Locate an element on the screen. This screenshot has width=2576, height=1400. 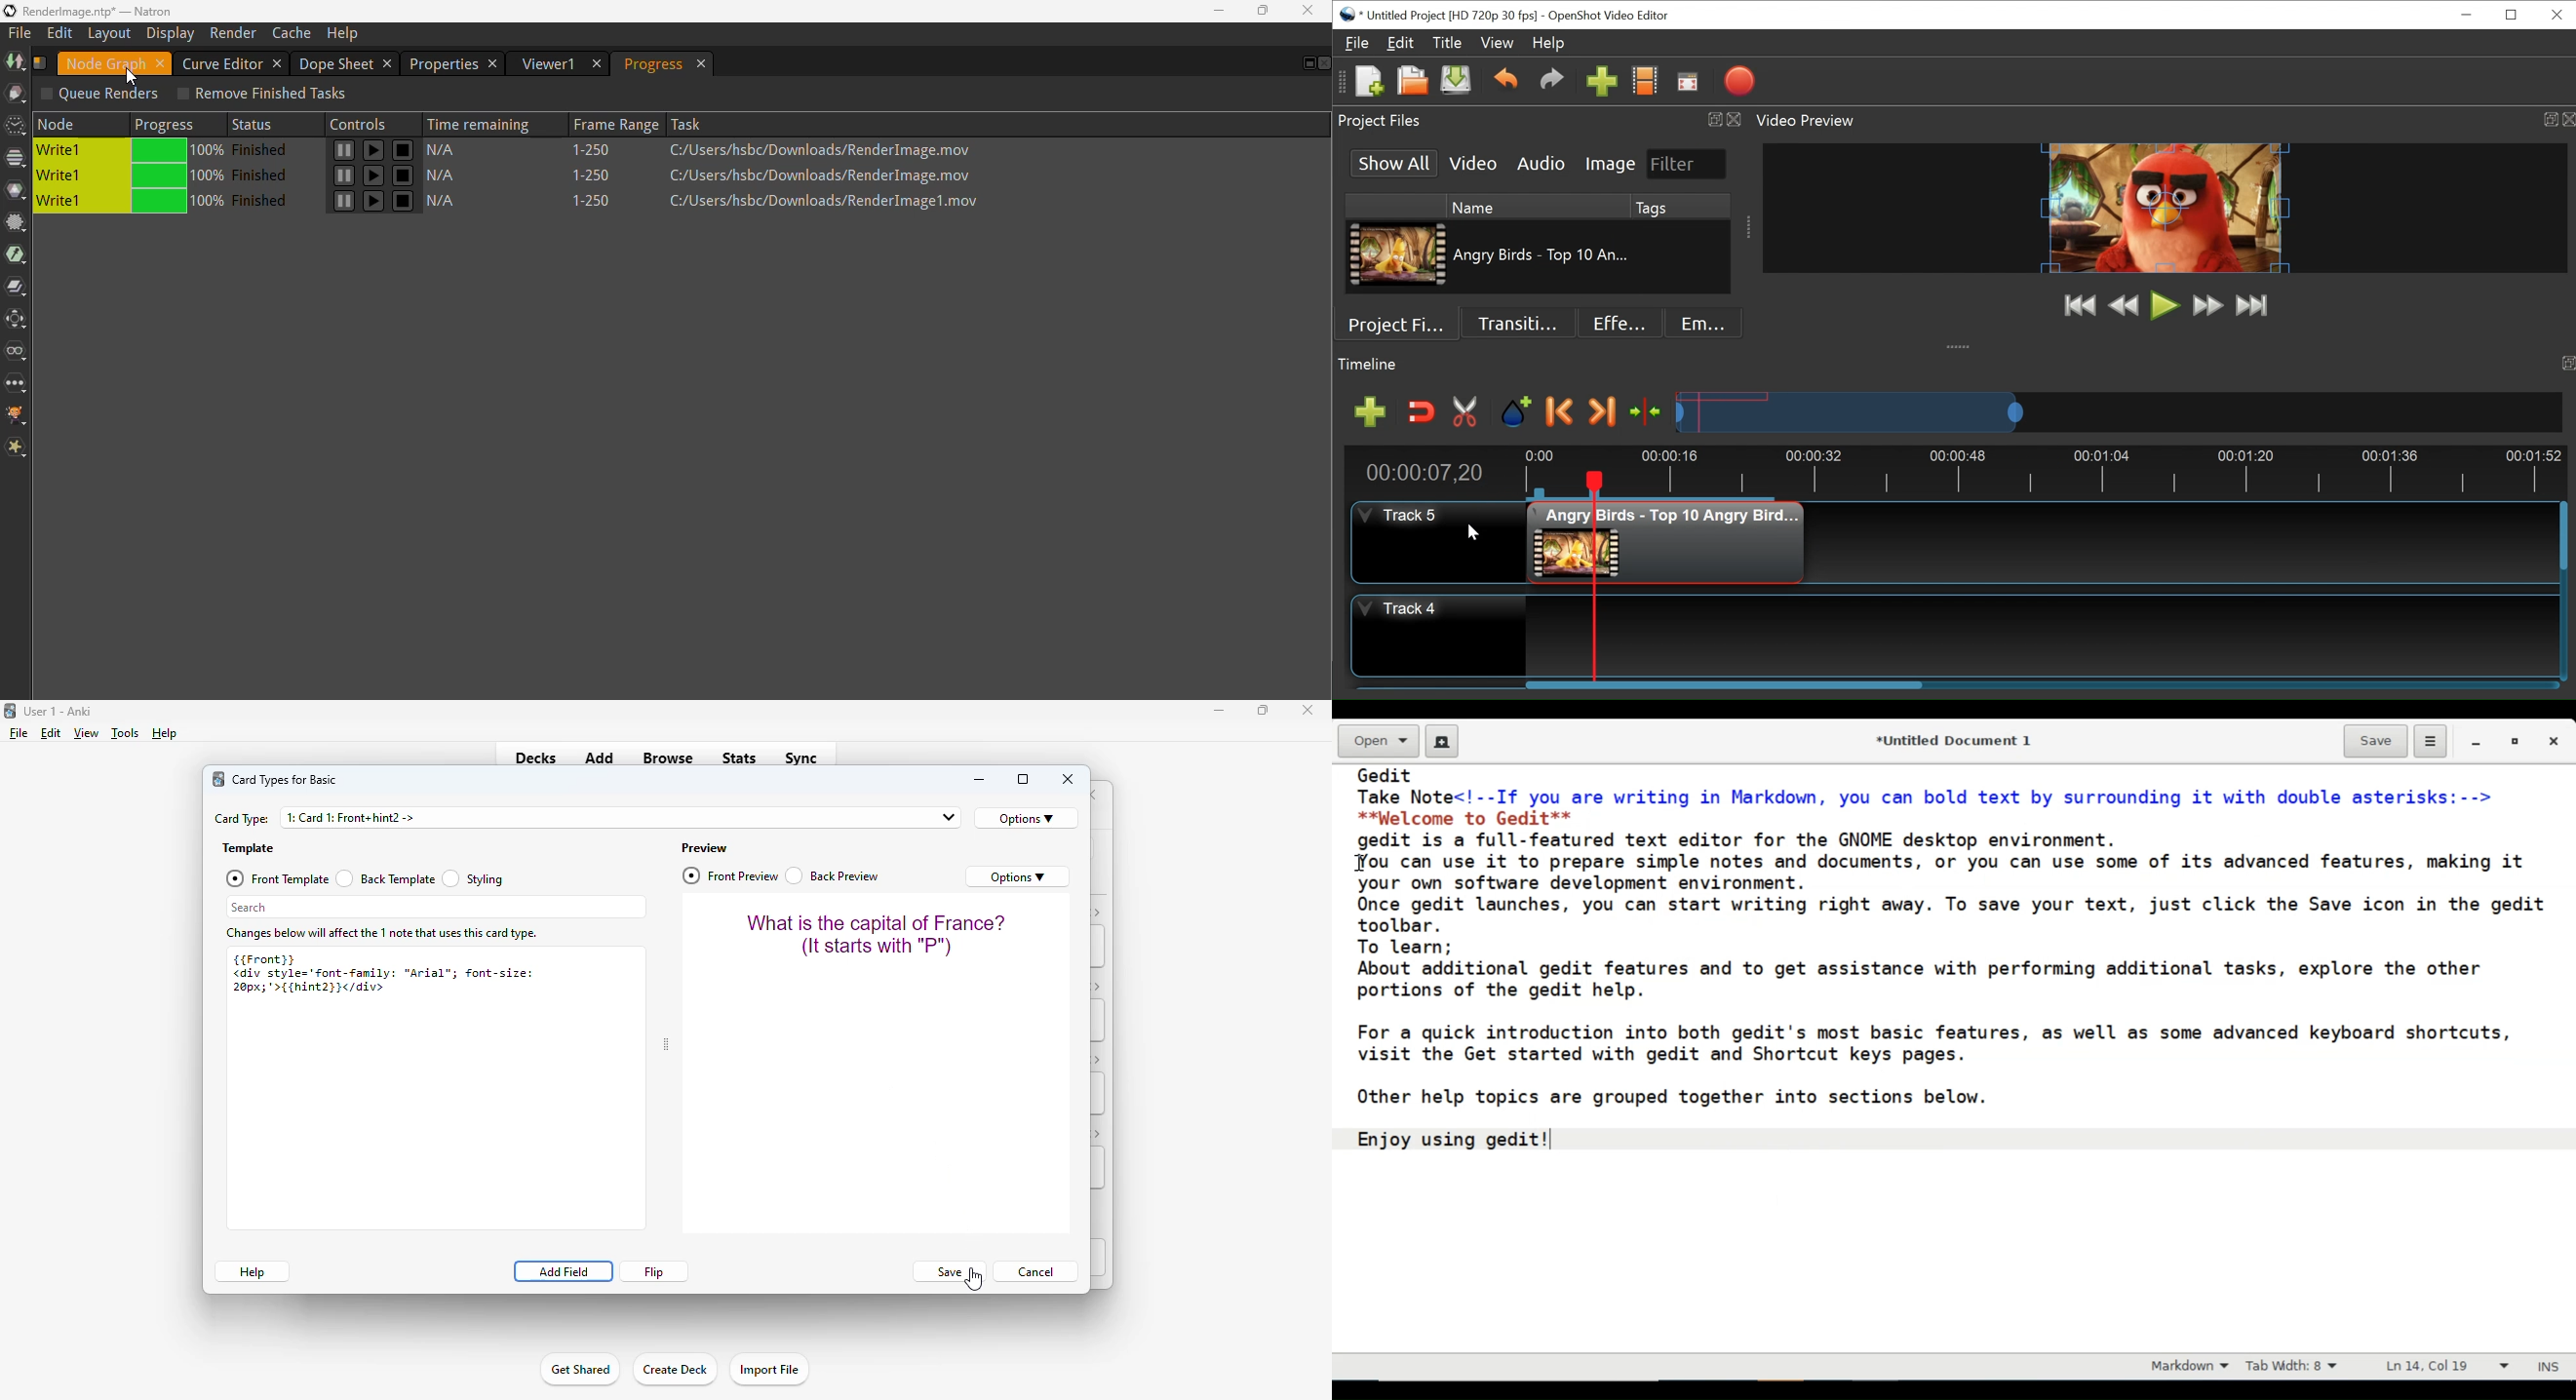
Highlight mod is located at coordinates (2185, 1366).